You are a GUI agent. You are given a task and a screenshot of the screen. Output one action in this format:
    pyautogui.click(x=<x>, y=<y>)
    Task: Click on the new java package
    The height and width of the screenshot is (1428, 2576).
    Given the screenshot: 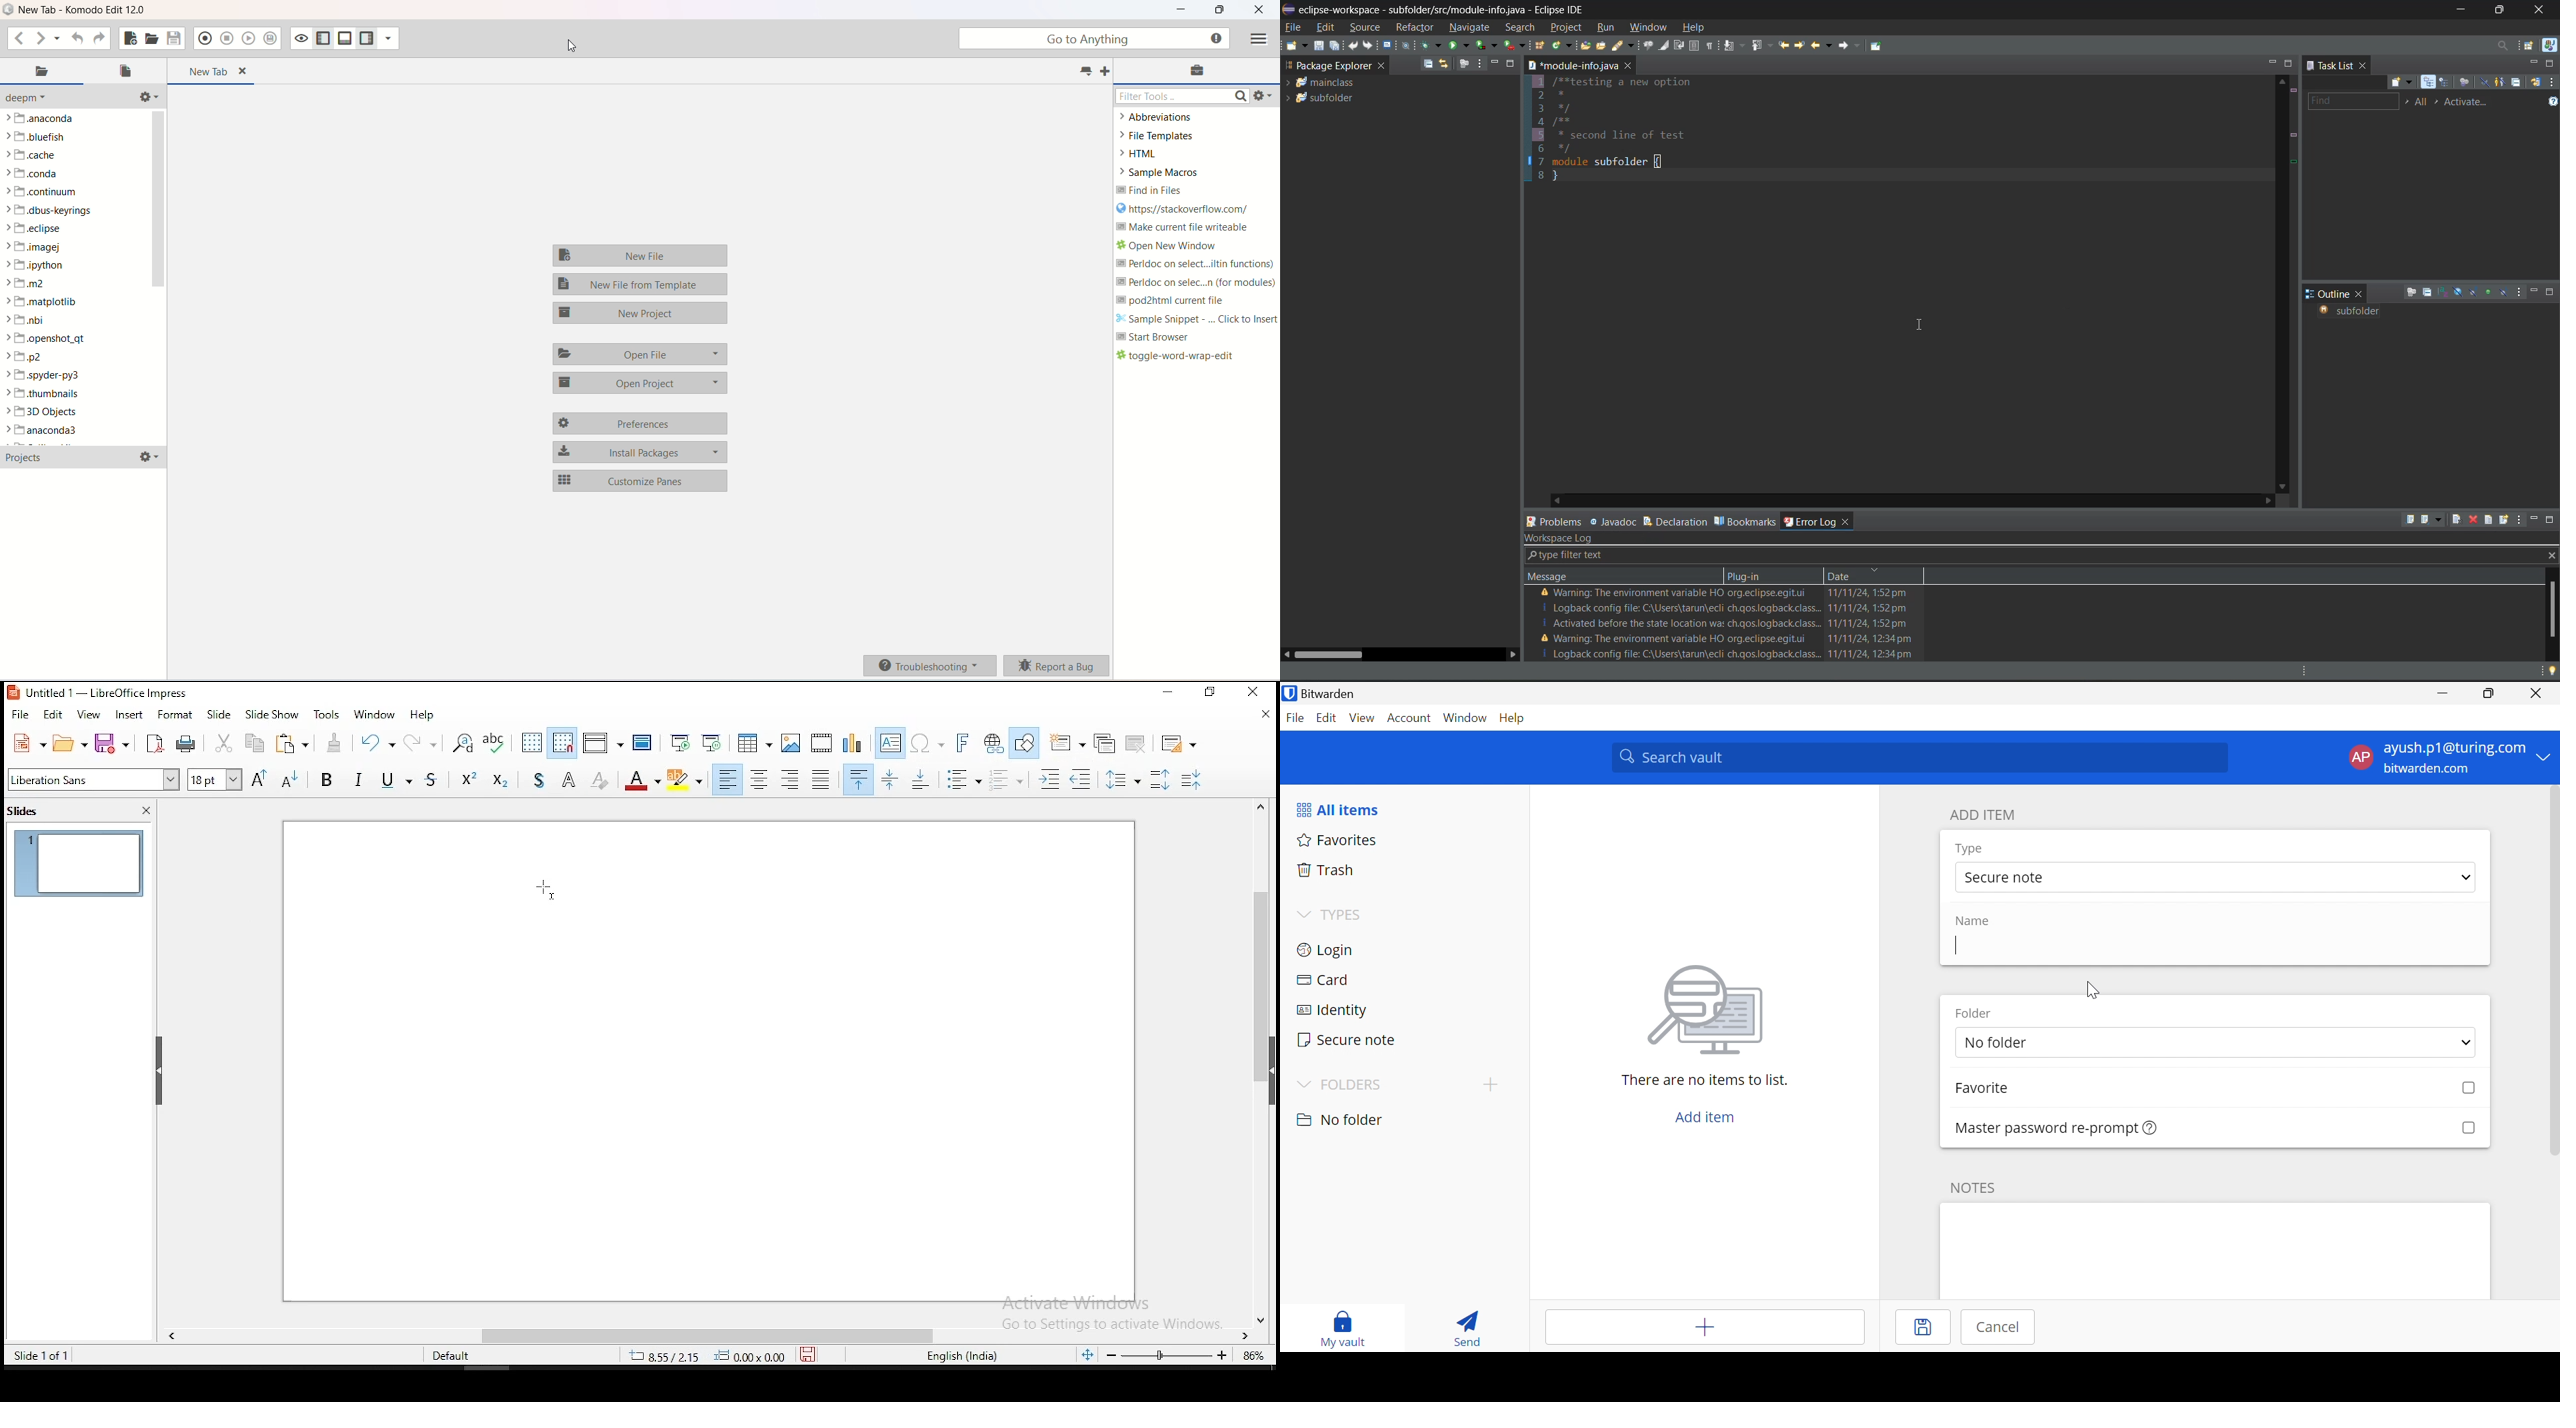 What is the action you would take?
    pyautogui.click(x=1541, y=45)
    